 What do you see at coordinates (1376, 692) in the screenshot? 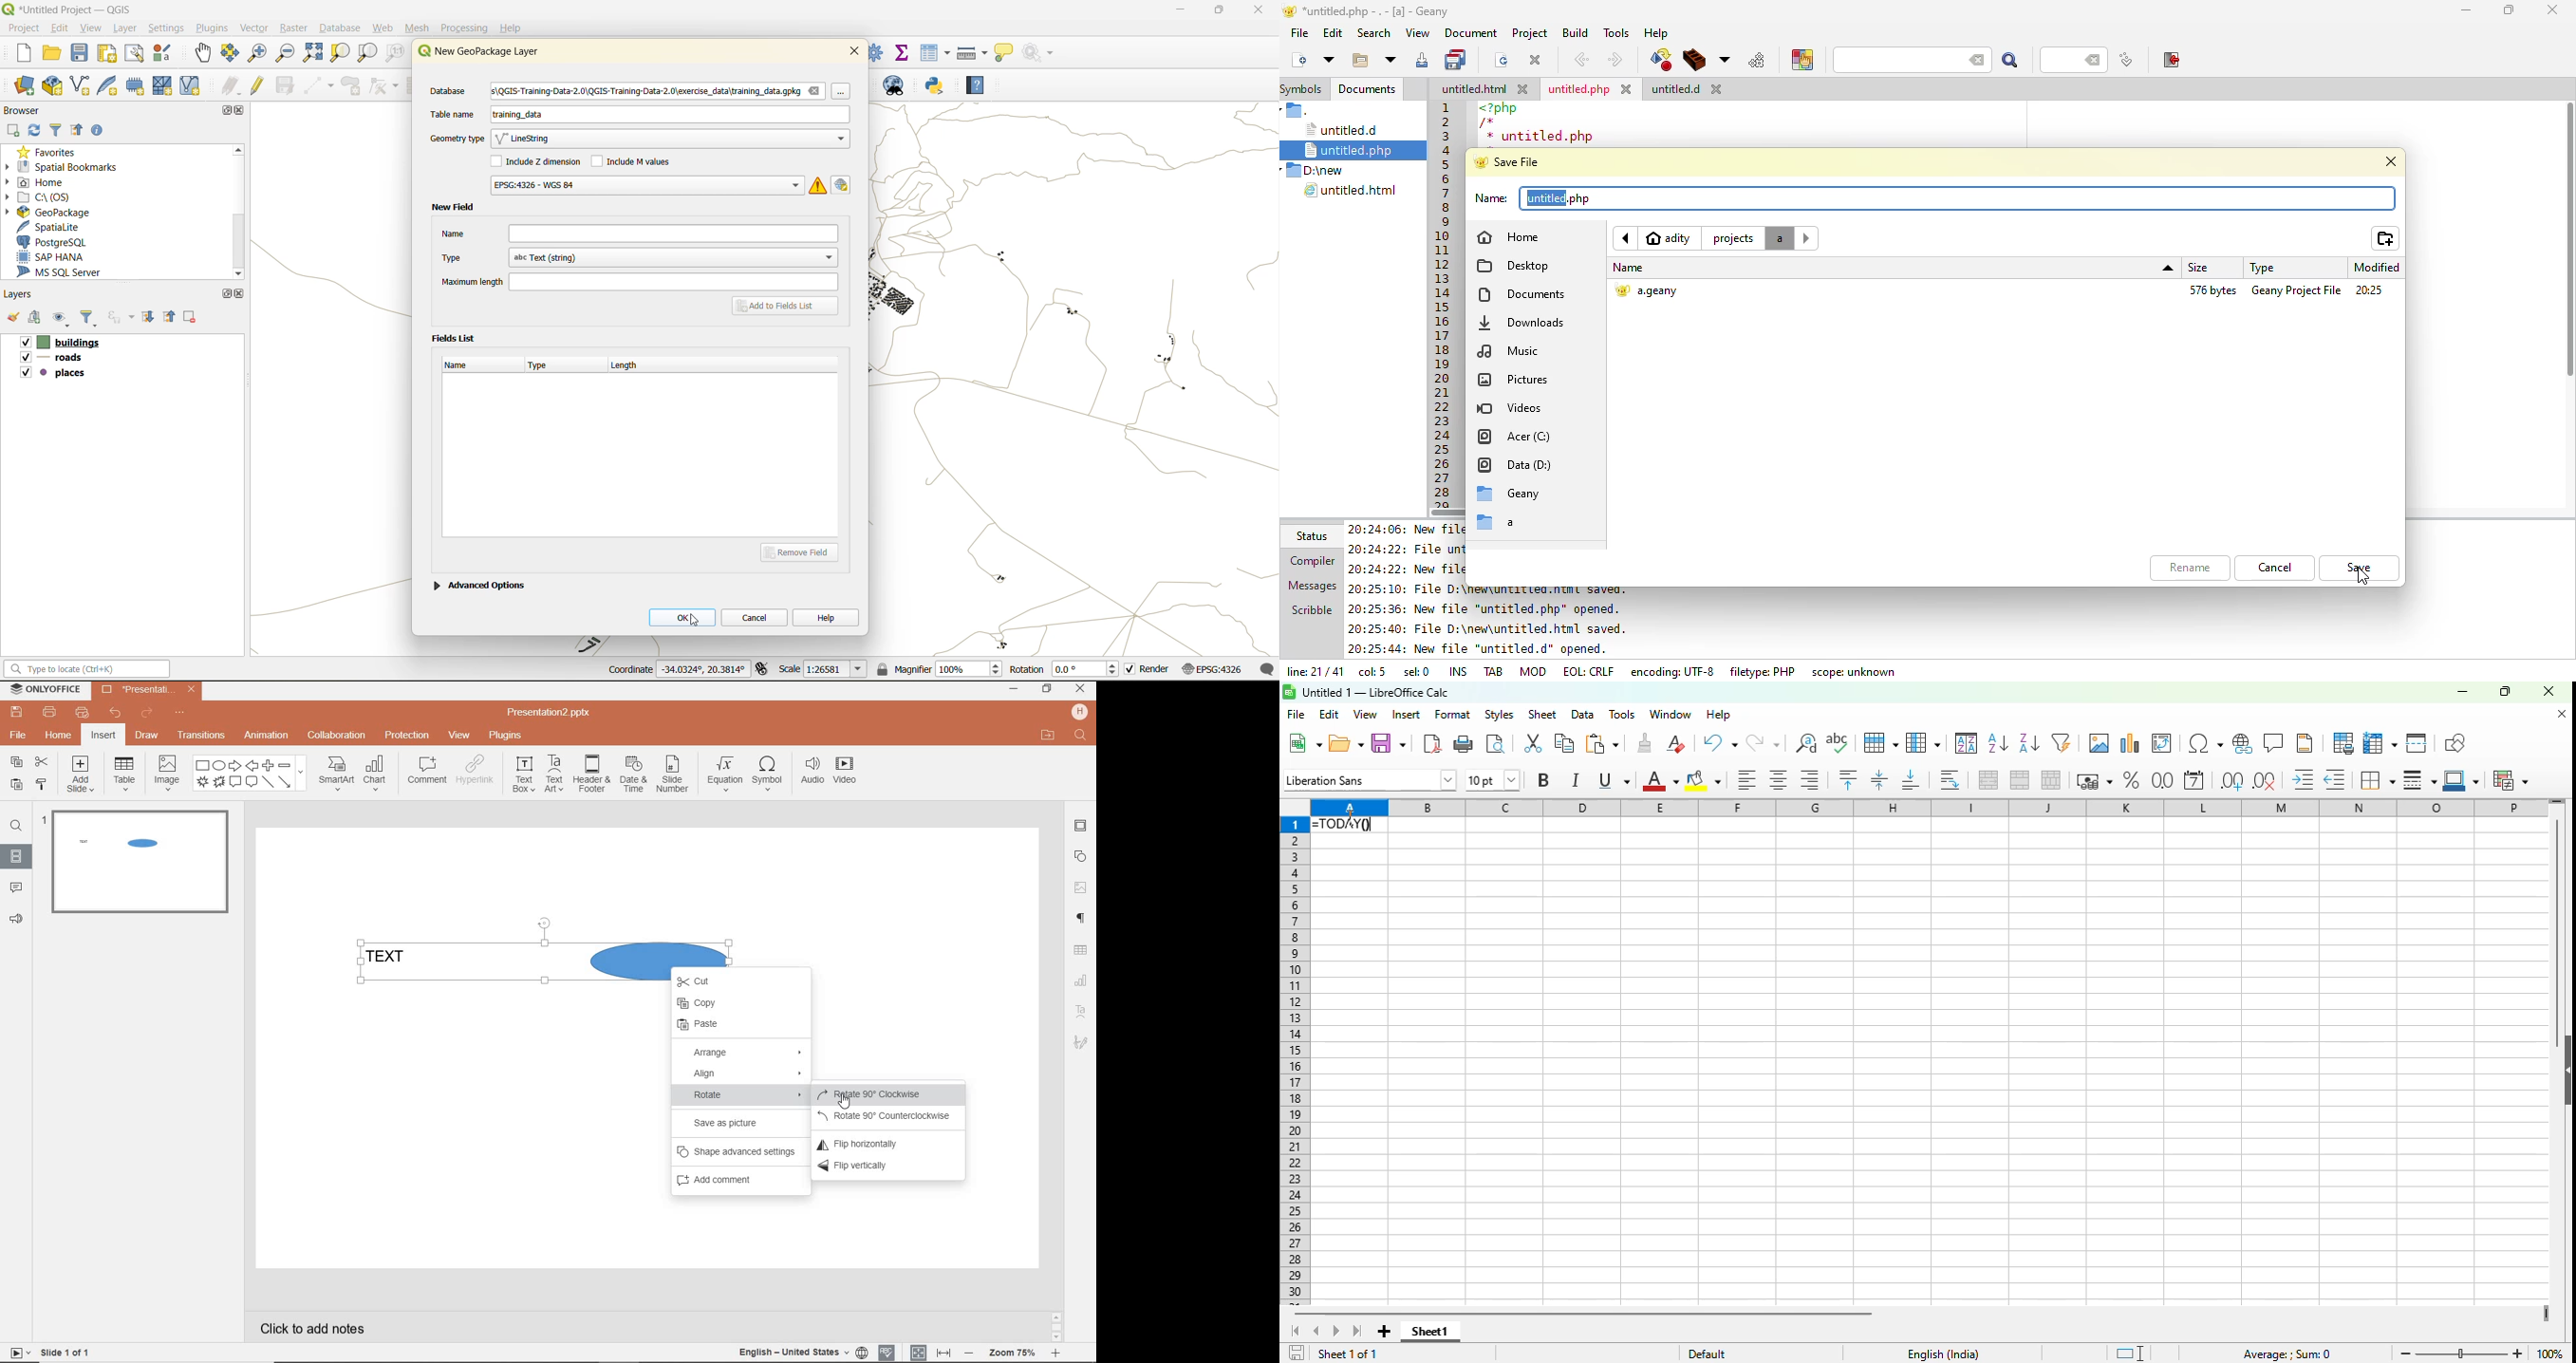
I see `title` at bounding box center [1376, 692].